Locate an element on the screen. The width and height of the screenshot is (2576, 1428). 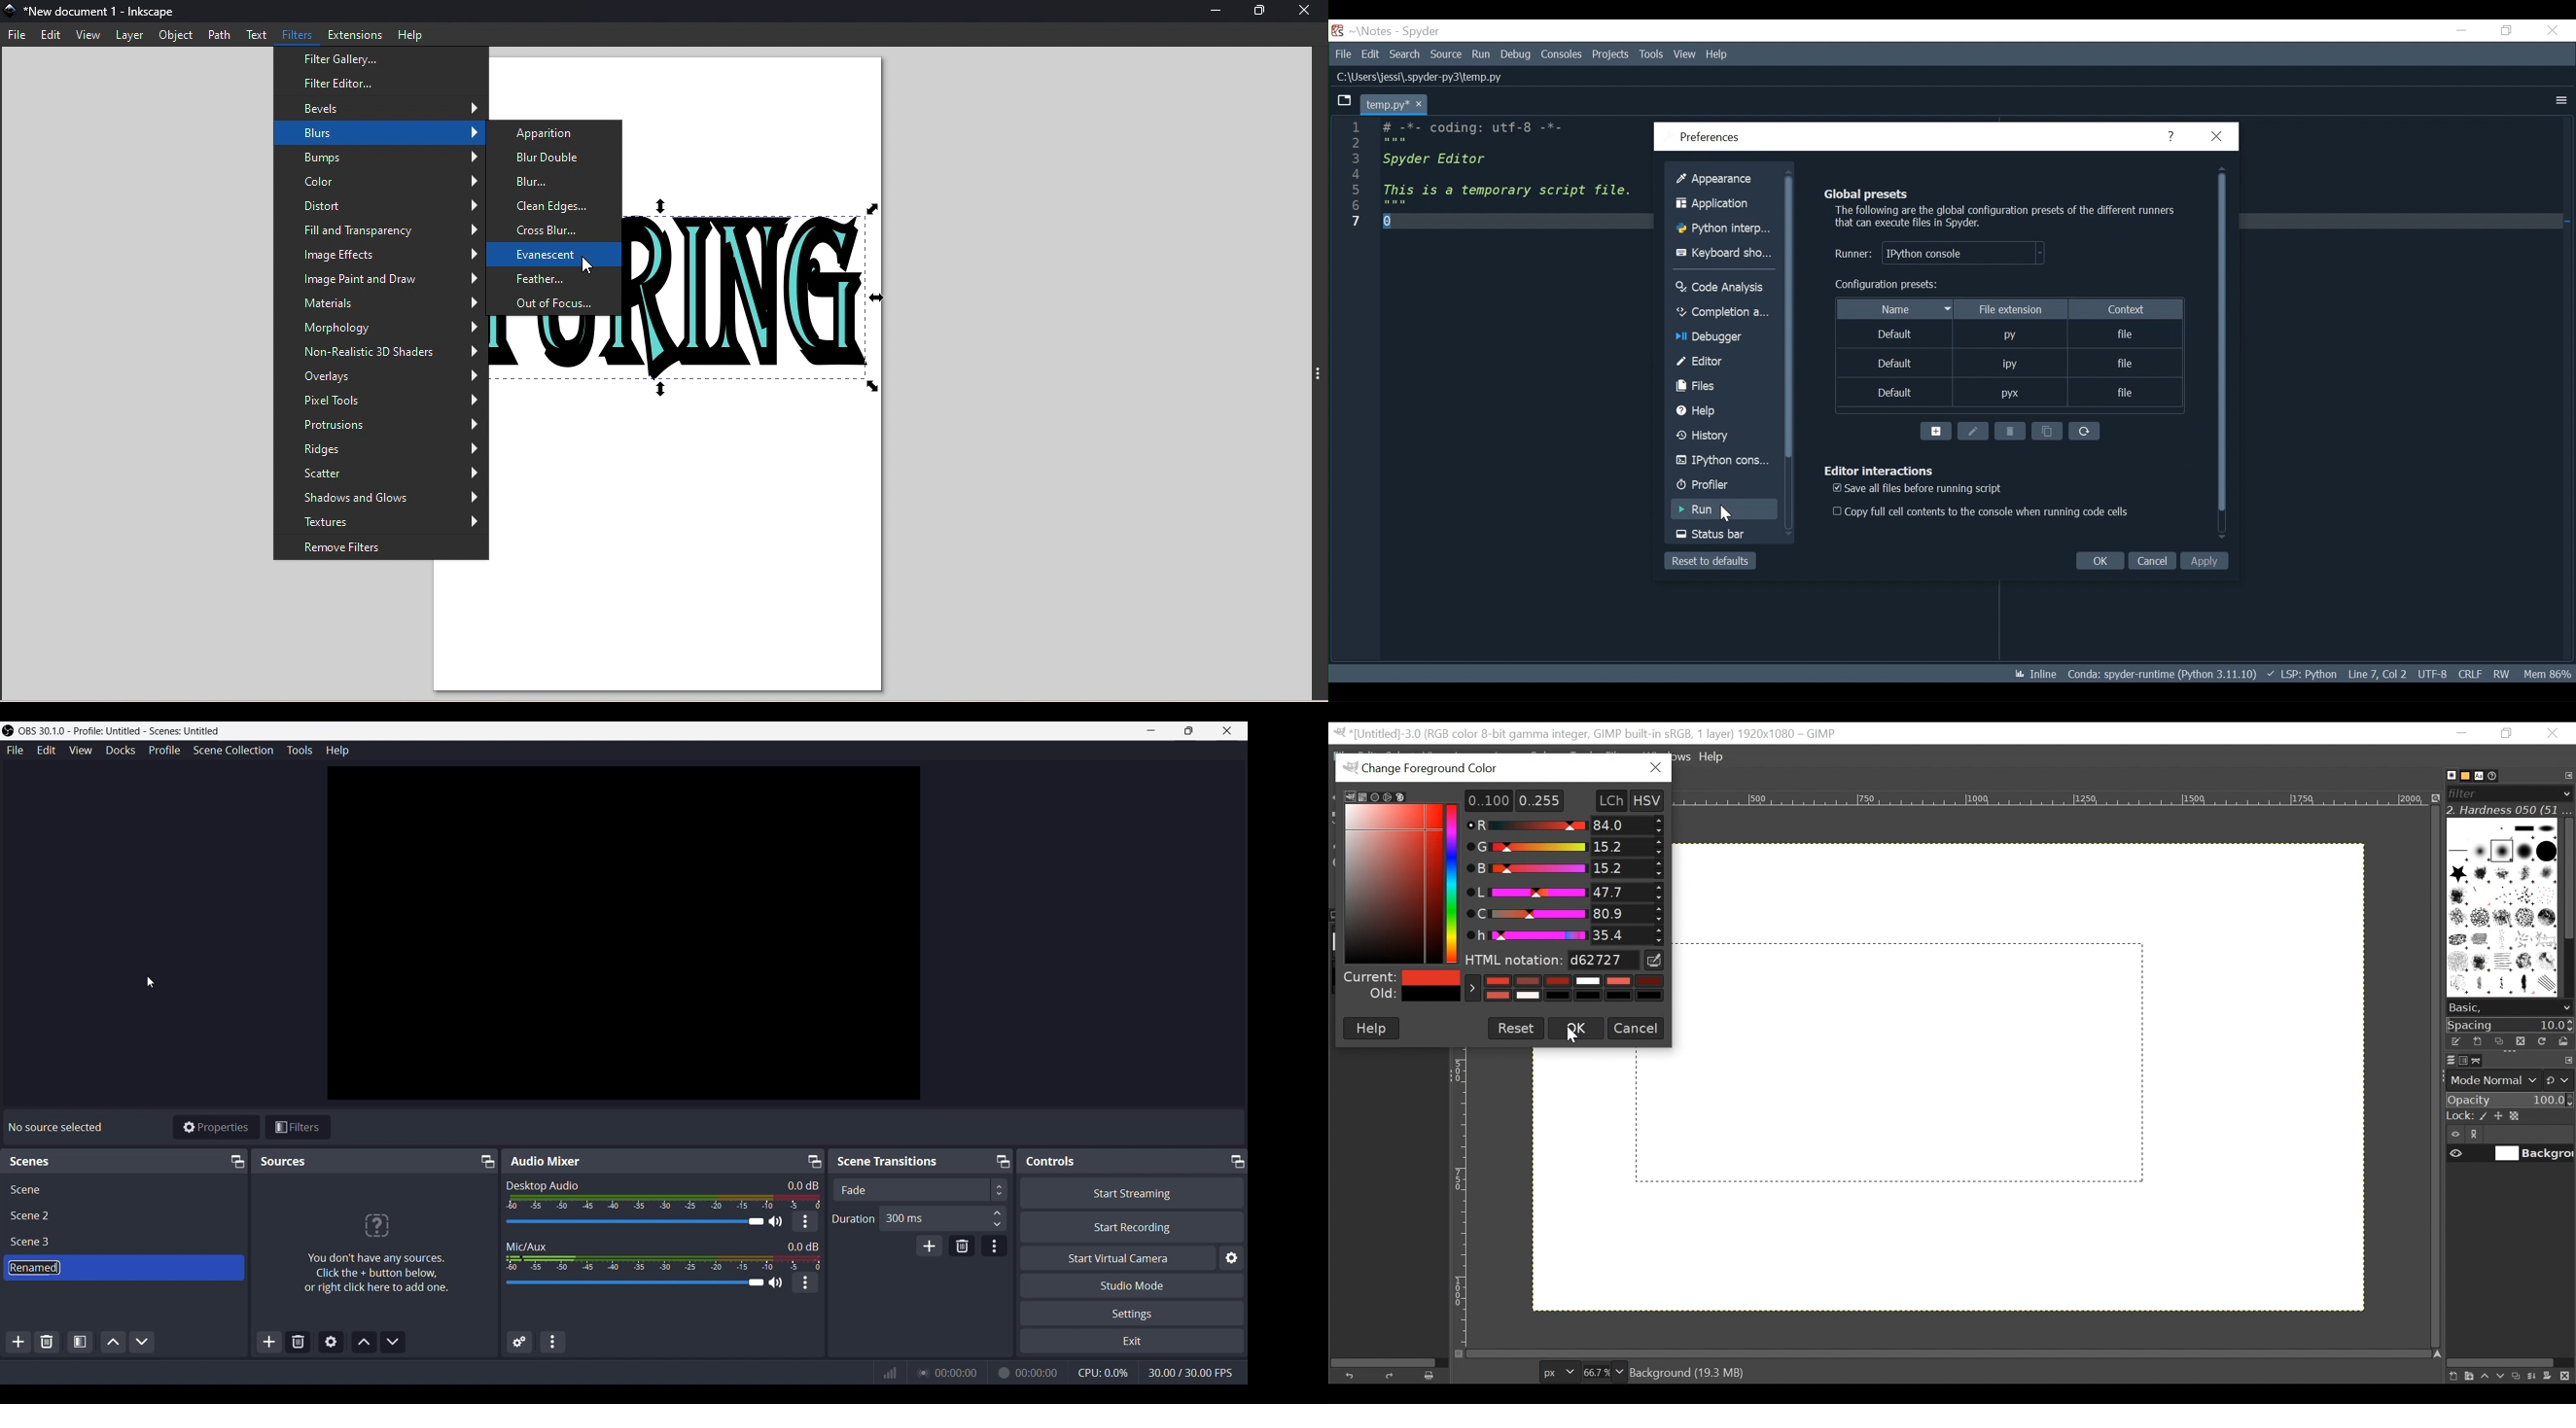
Duplicate this layer is located at coordinates (2519, 1376).